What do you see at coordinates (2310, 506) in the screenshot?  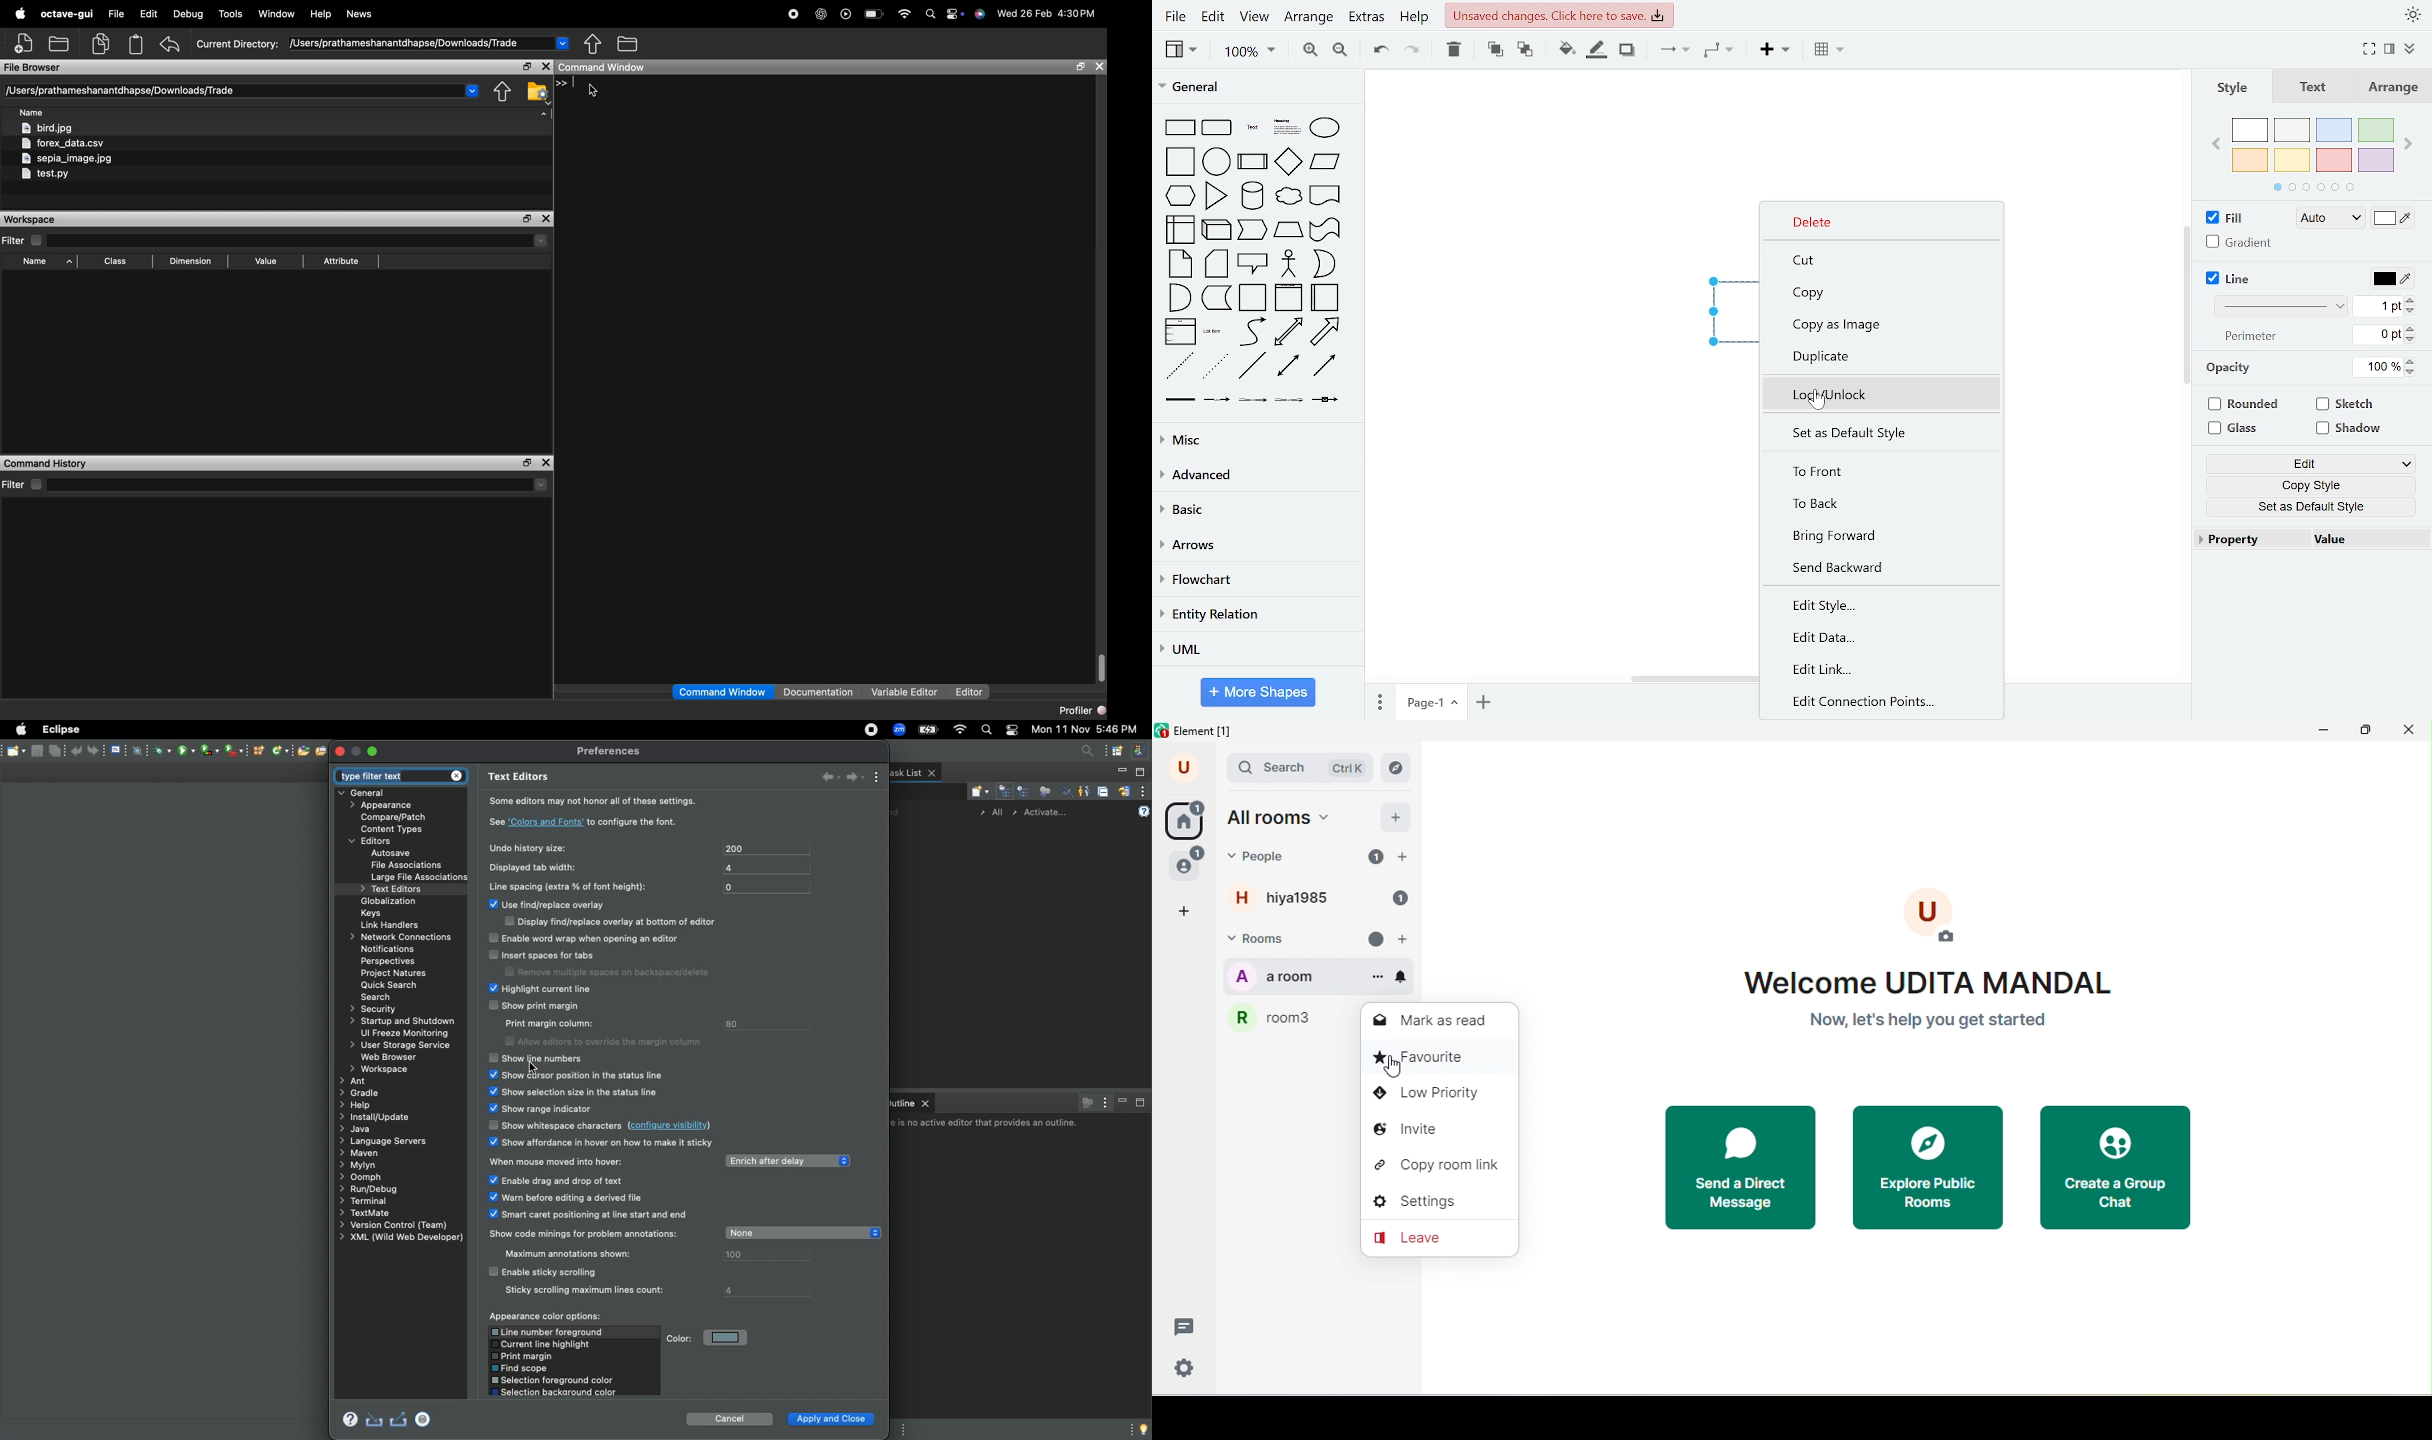 I see `set as default style` at bounding box center [2310, 506].